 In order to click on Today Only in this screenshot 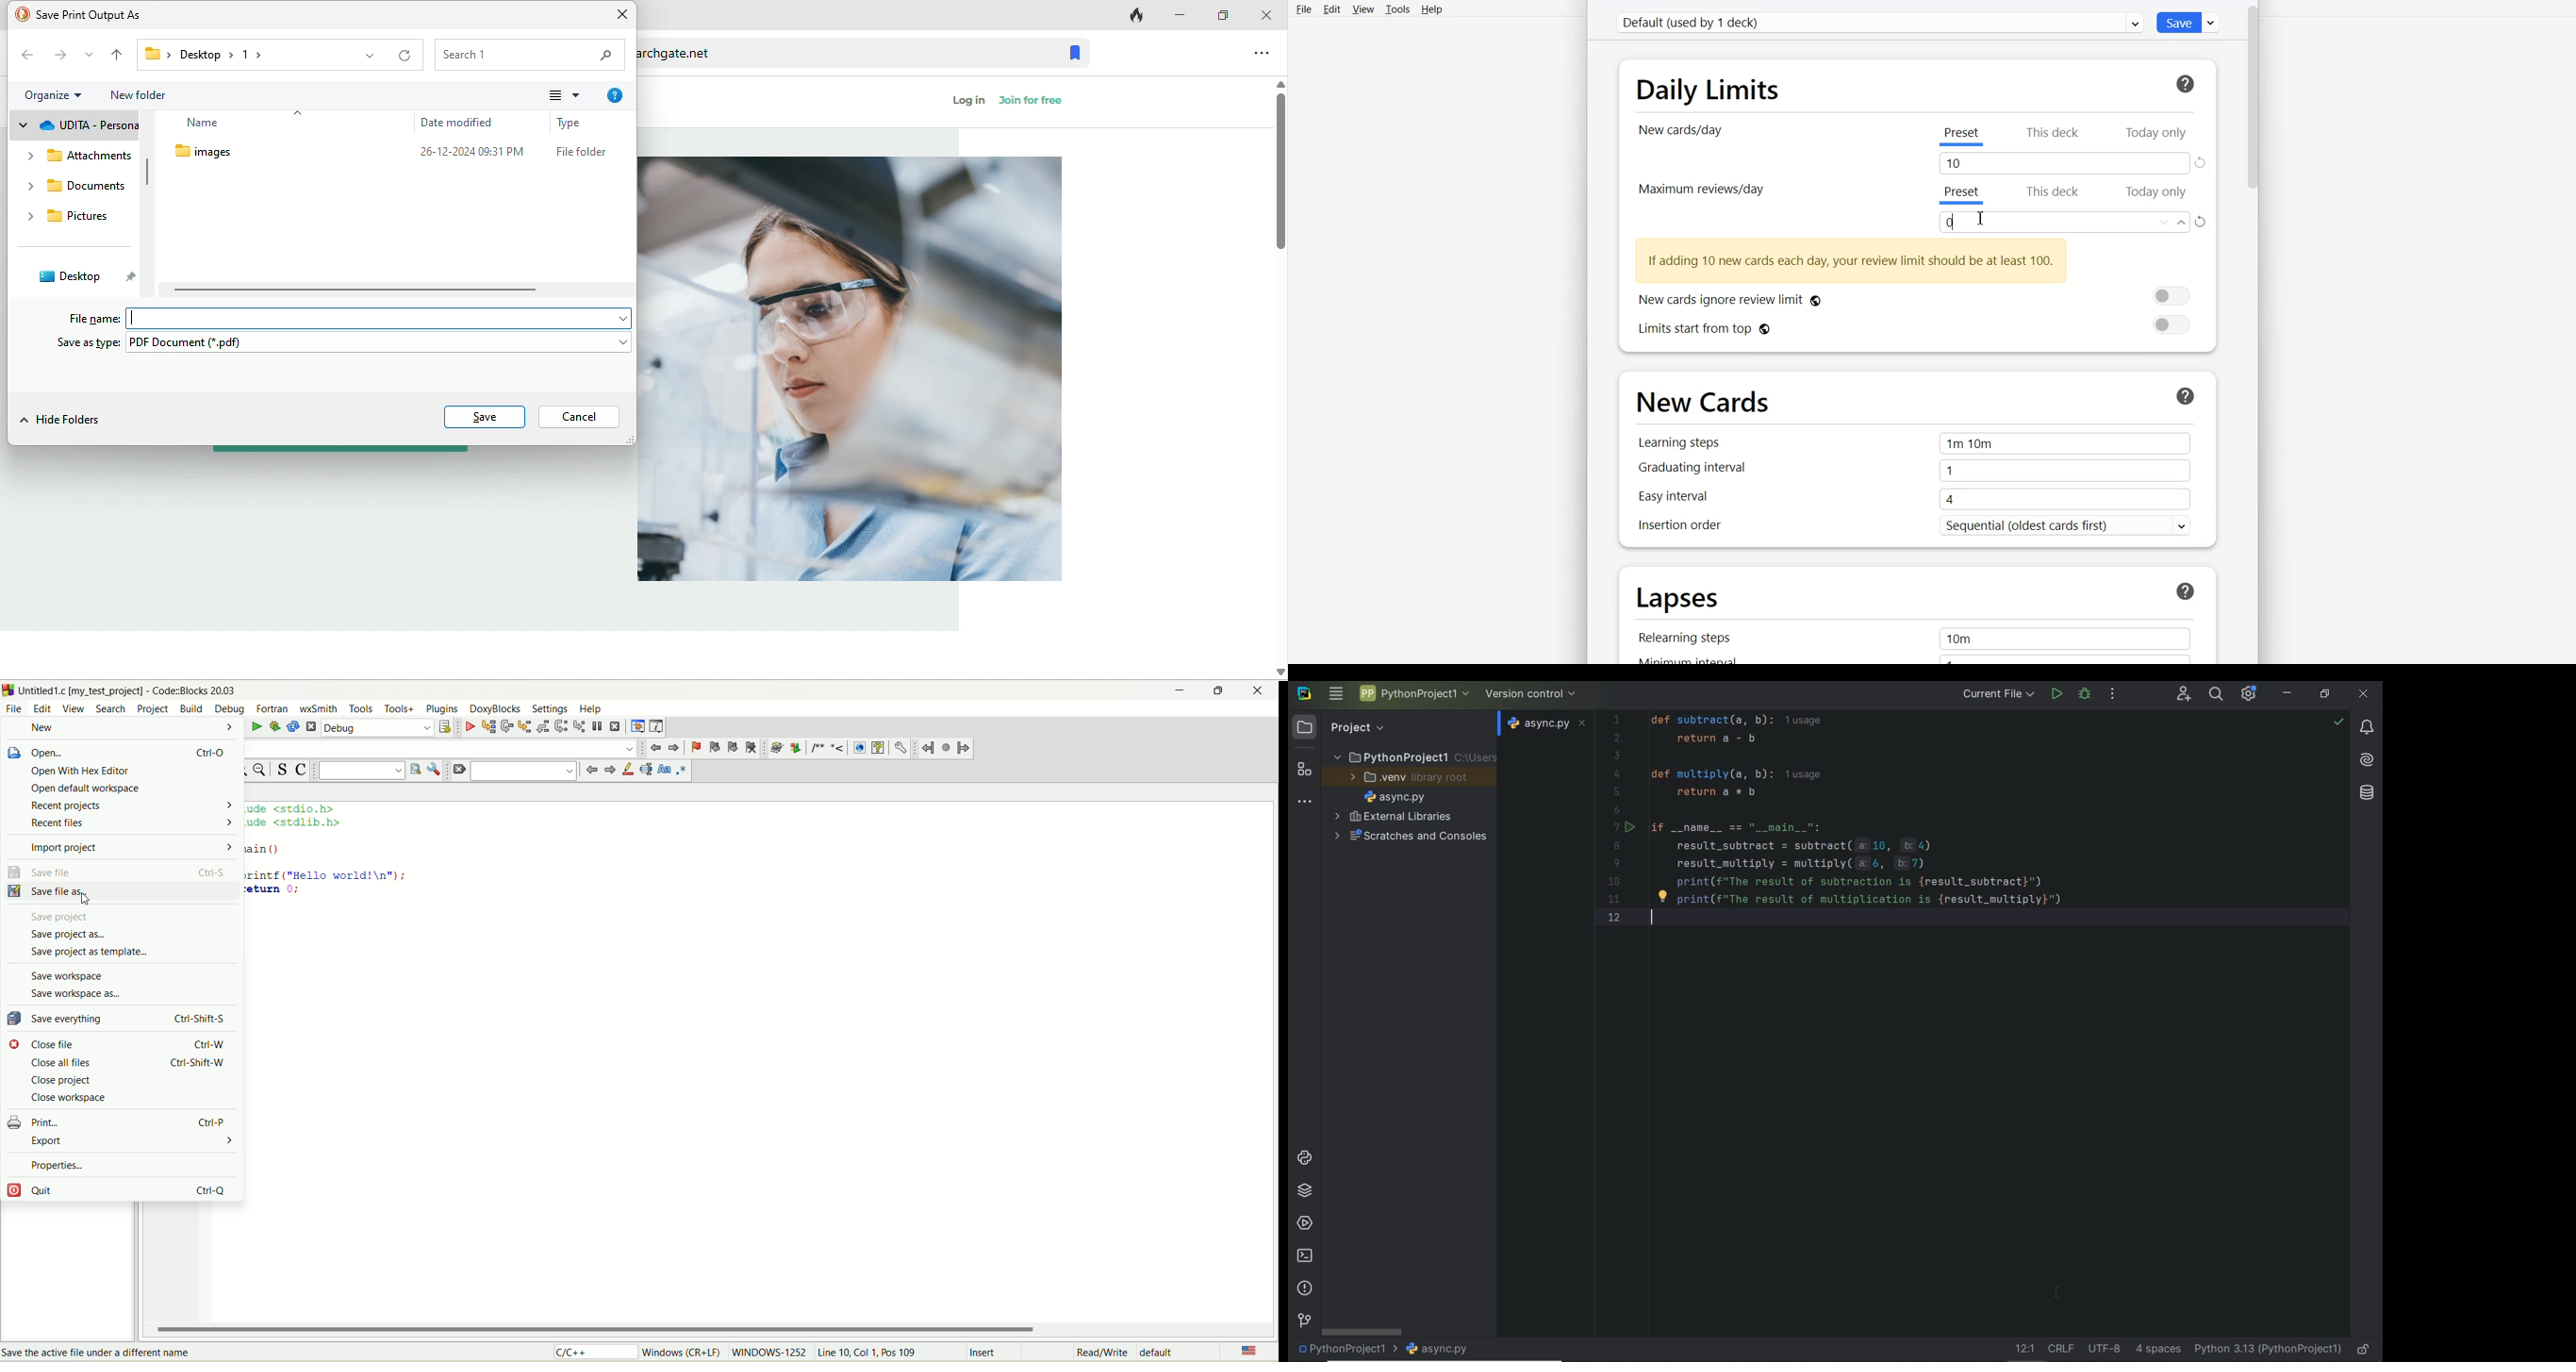, I will do `click(2155, 134)`.